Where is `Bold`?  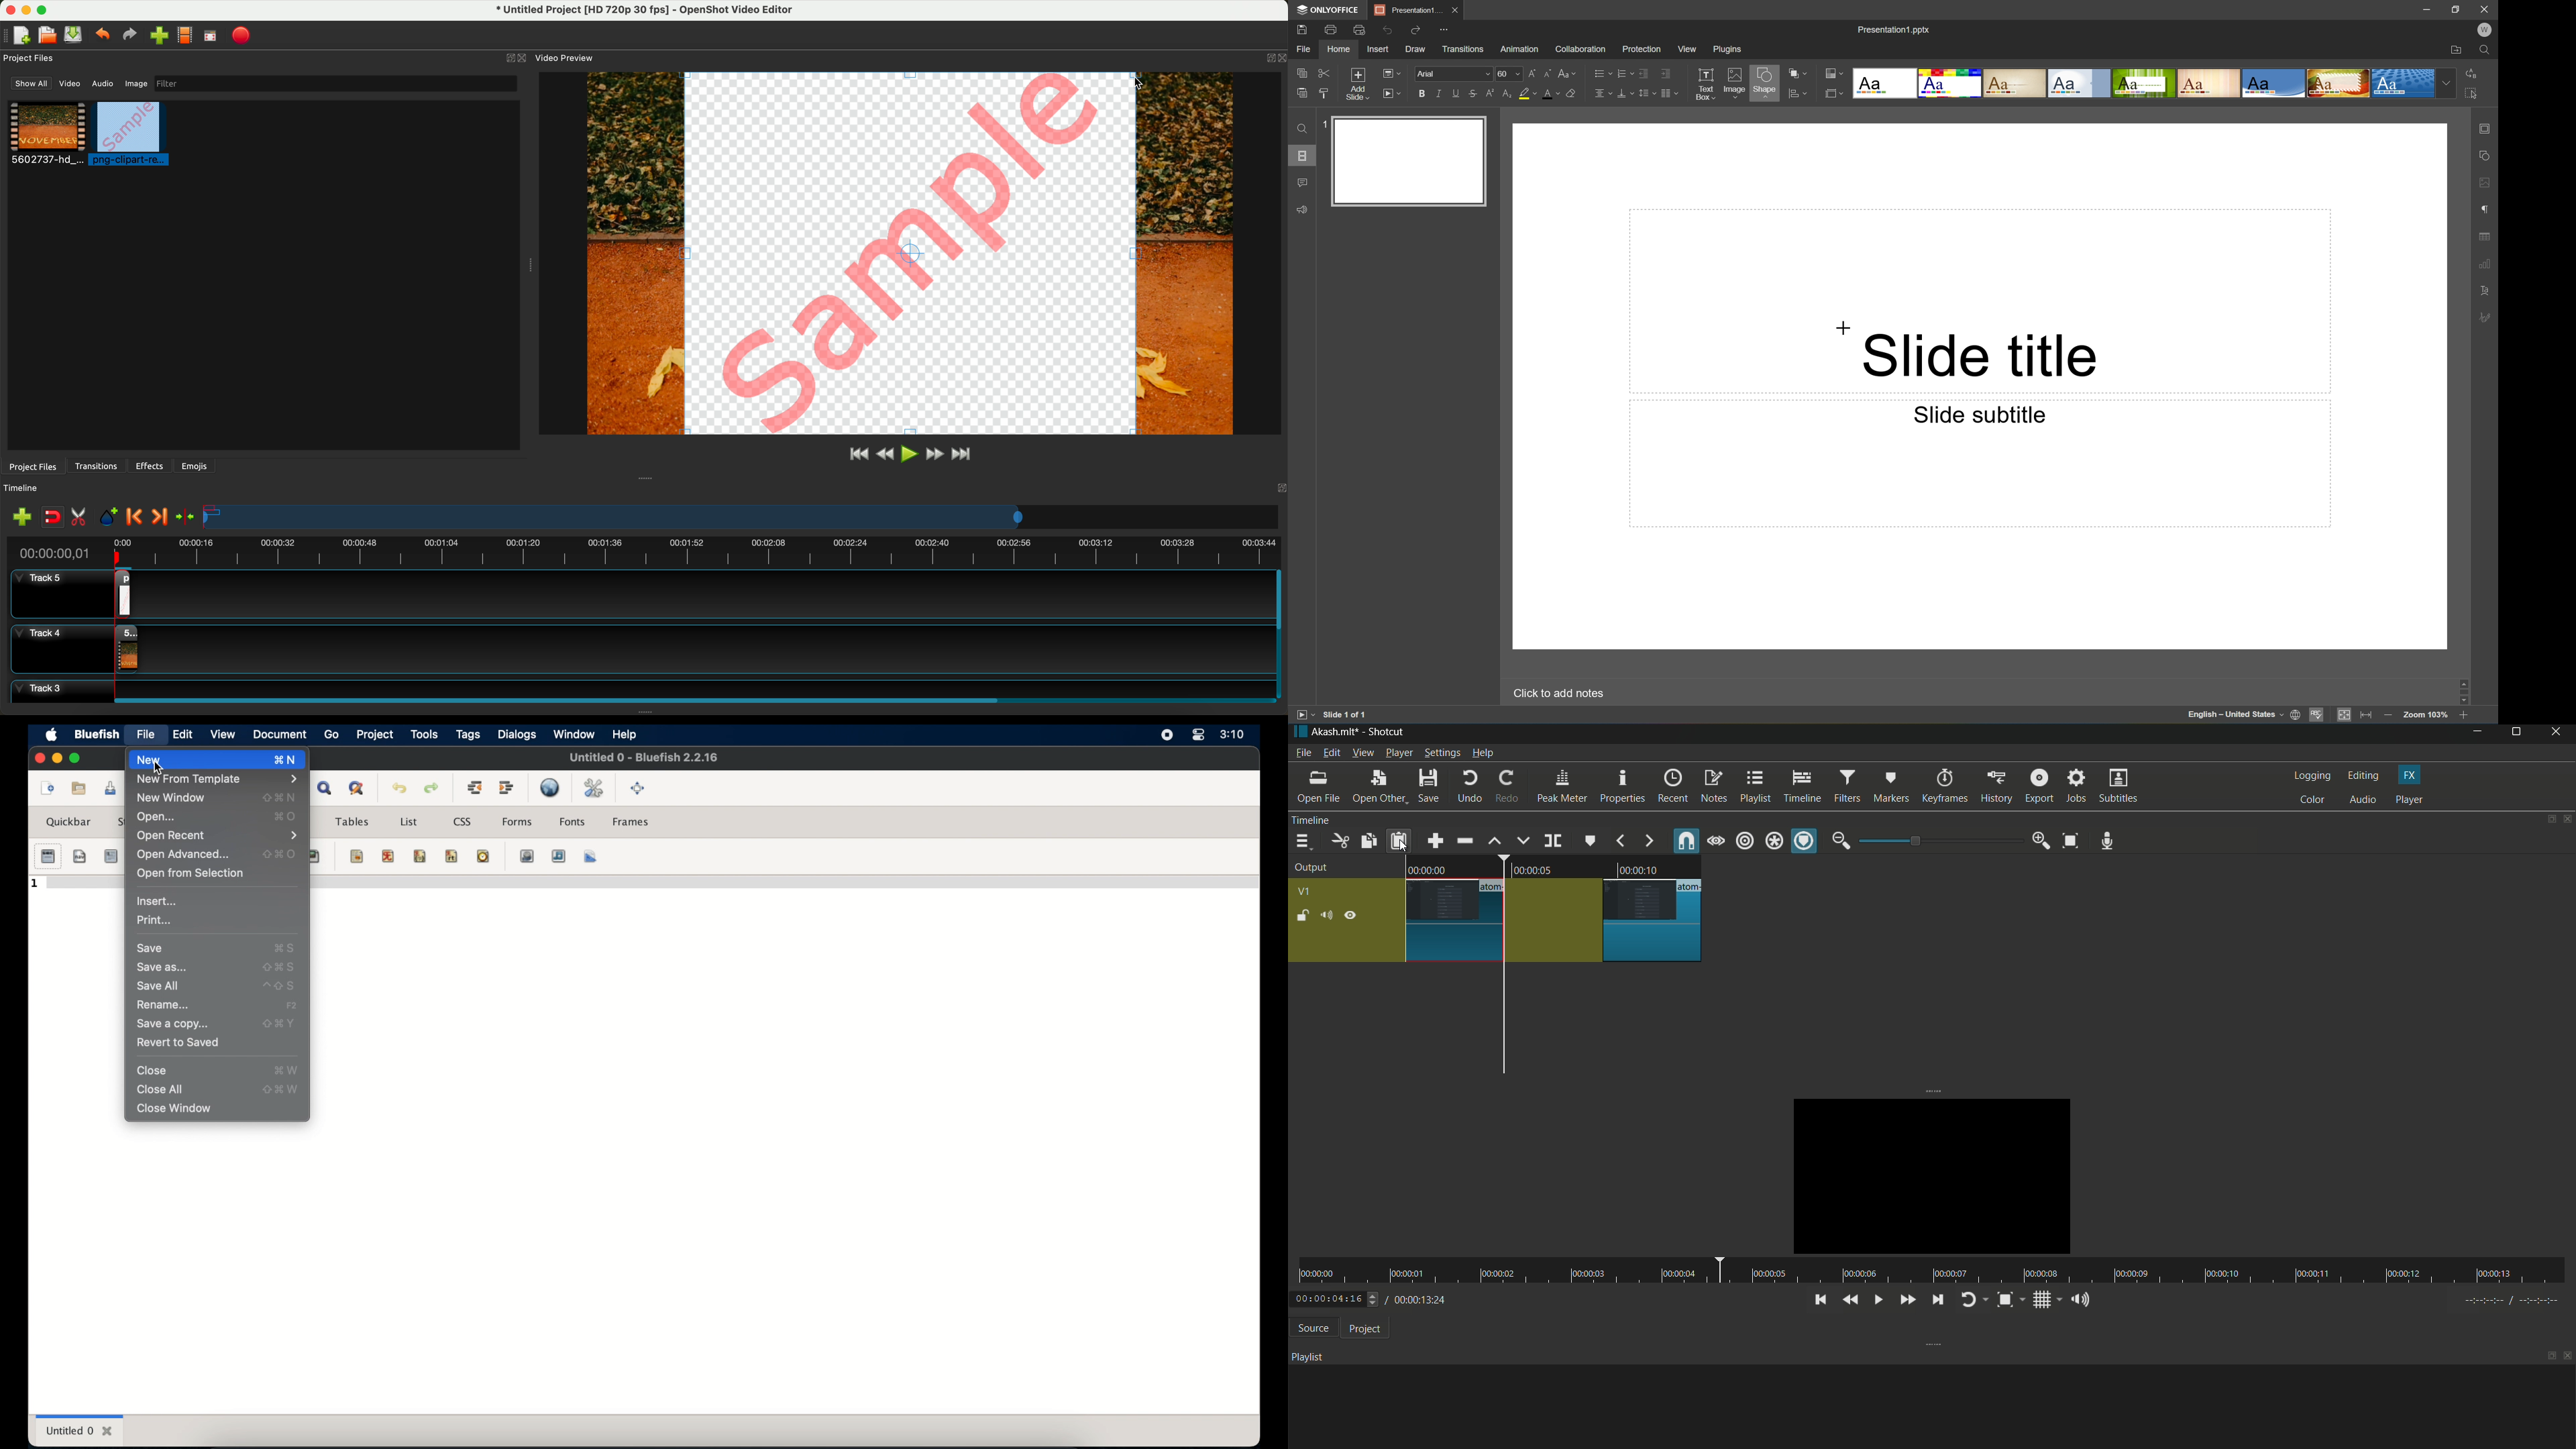 Bold is located at coordinates (1420, 93).